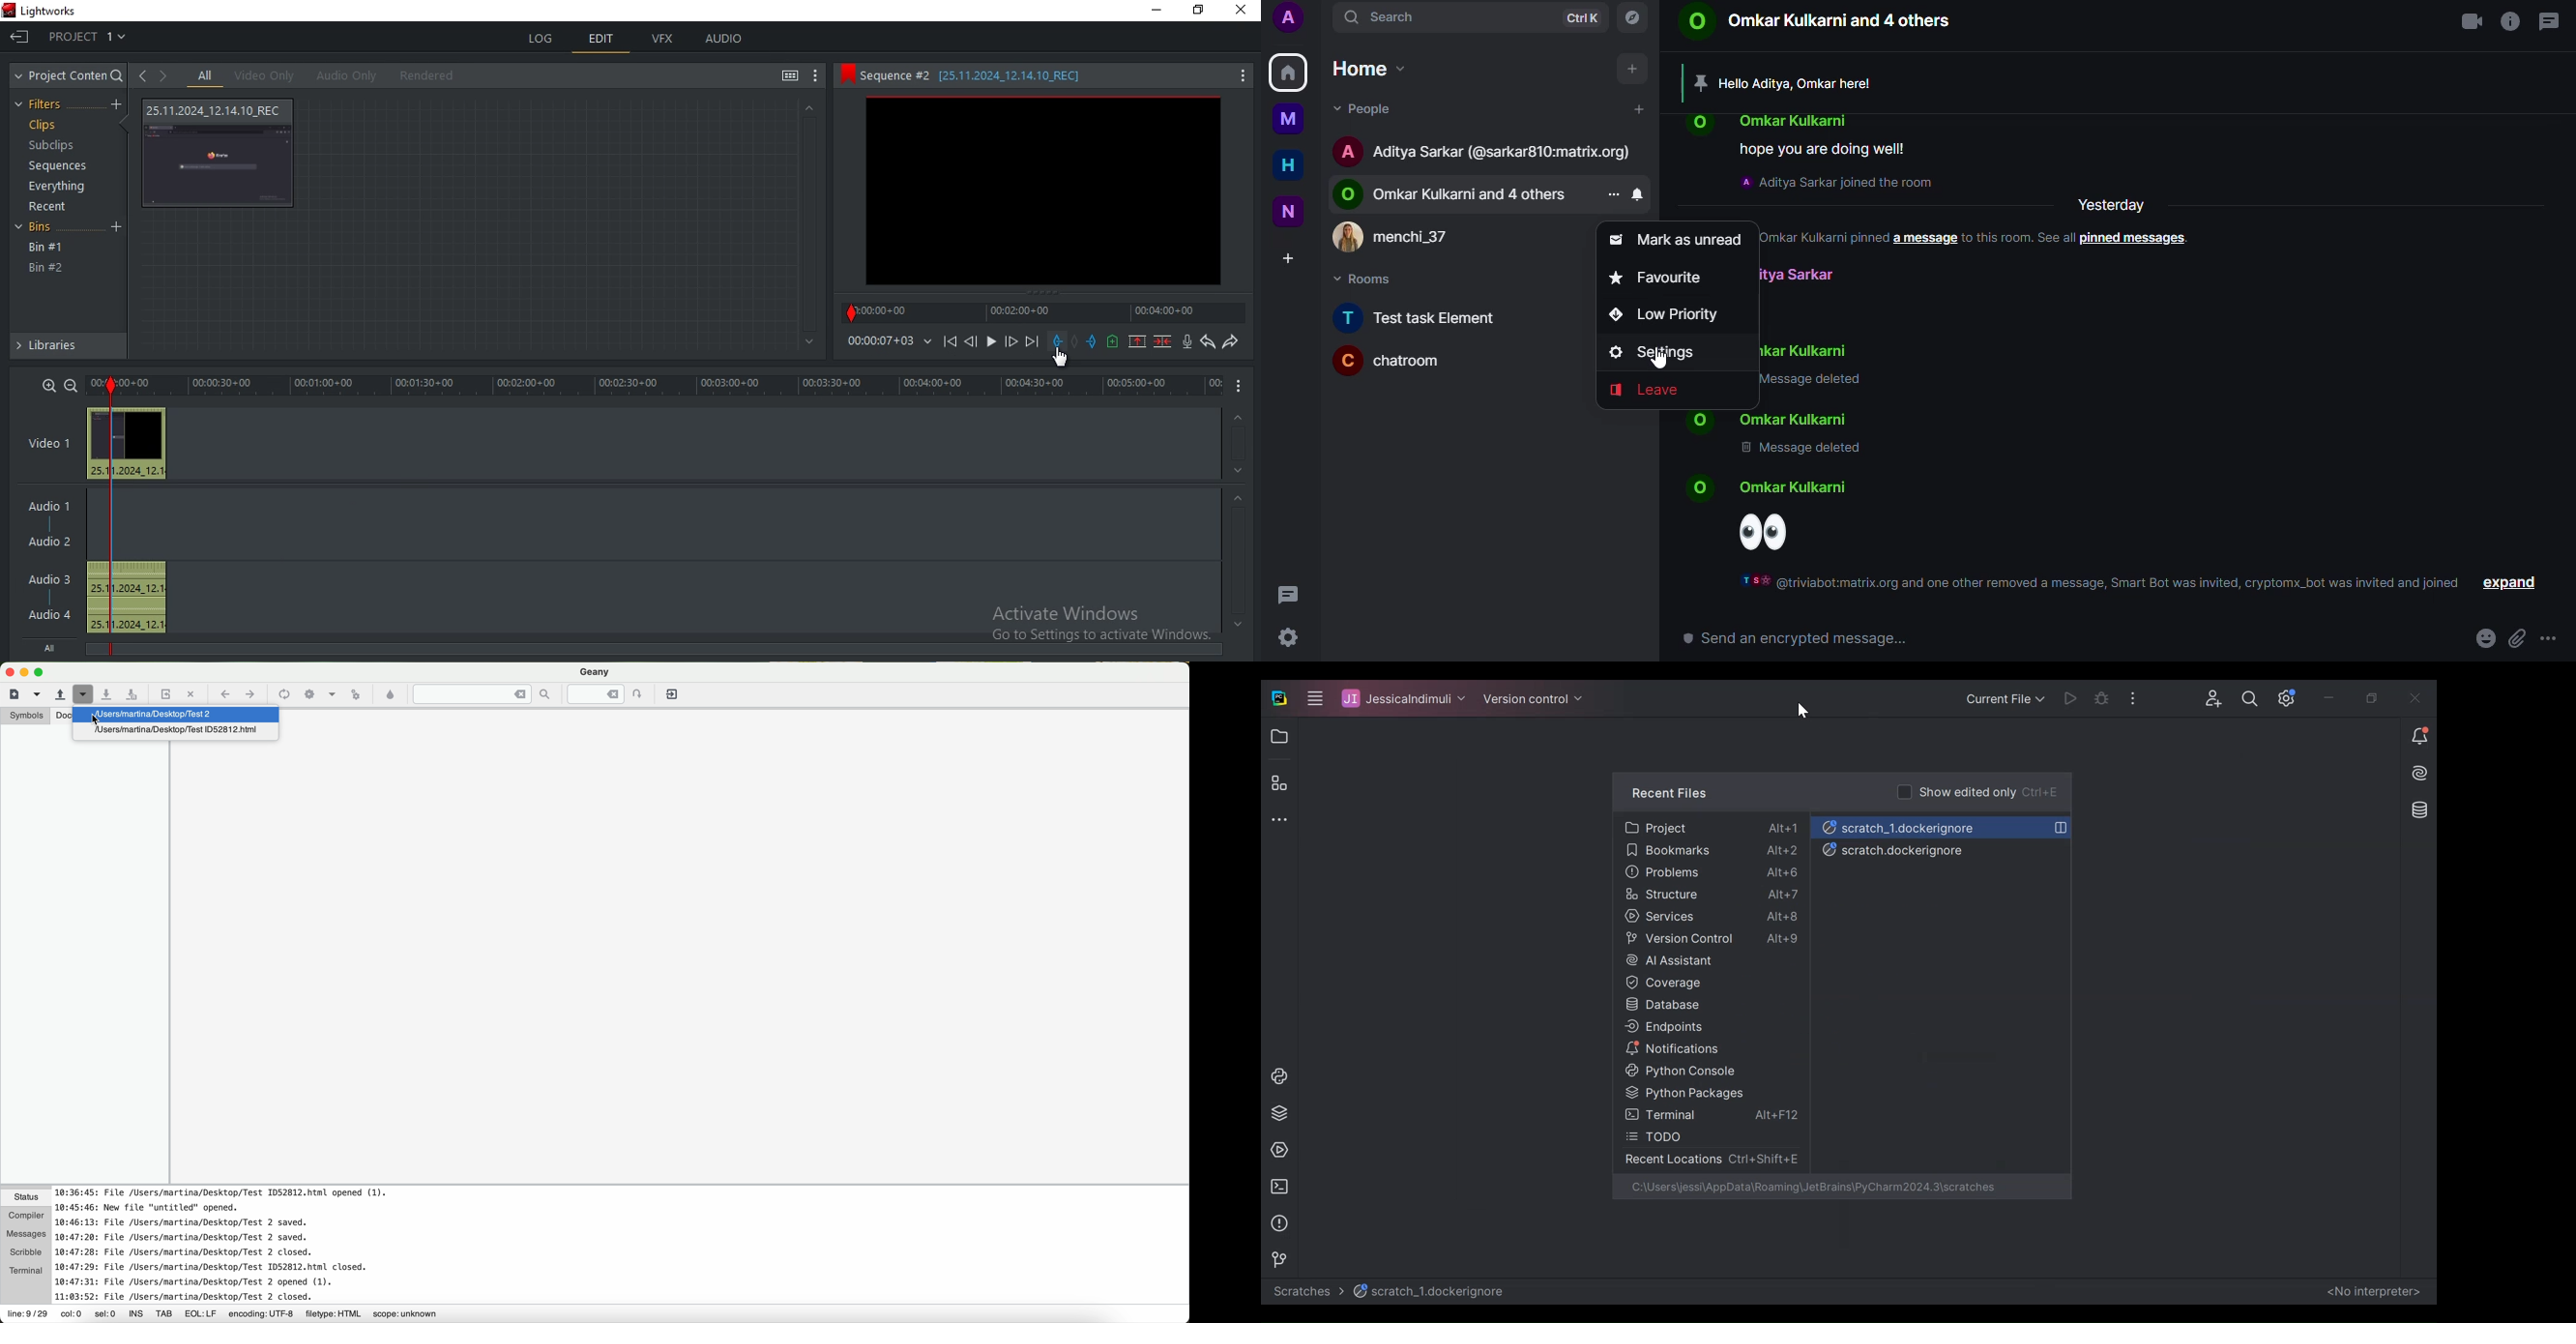  What do you see at coordinates (2290, 696) in the screenshot?
I see `Settings` at bounding box center [2290, 696].